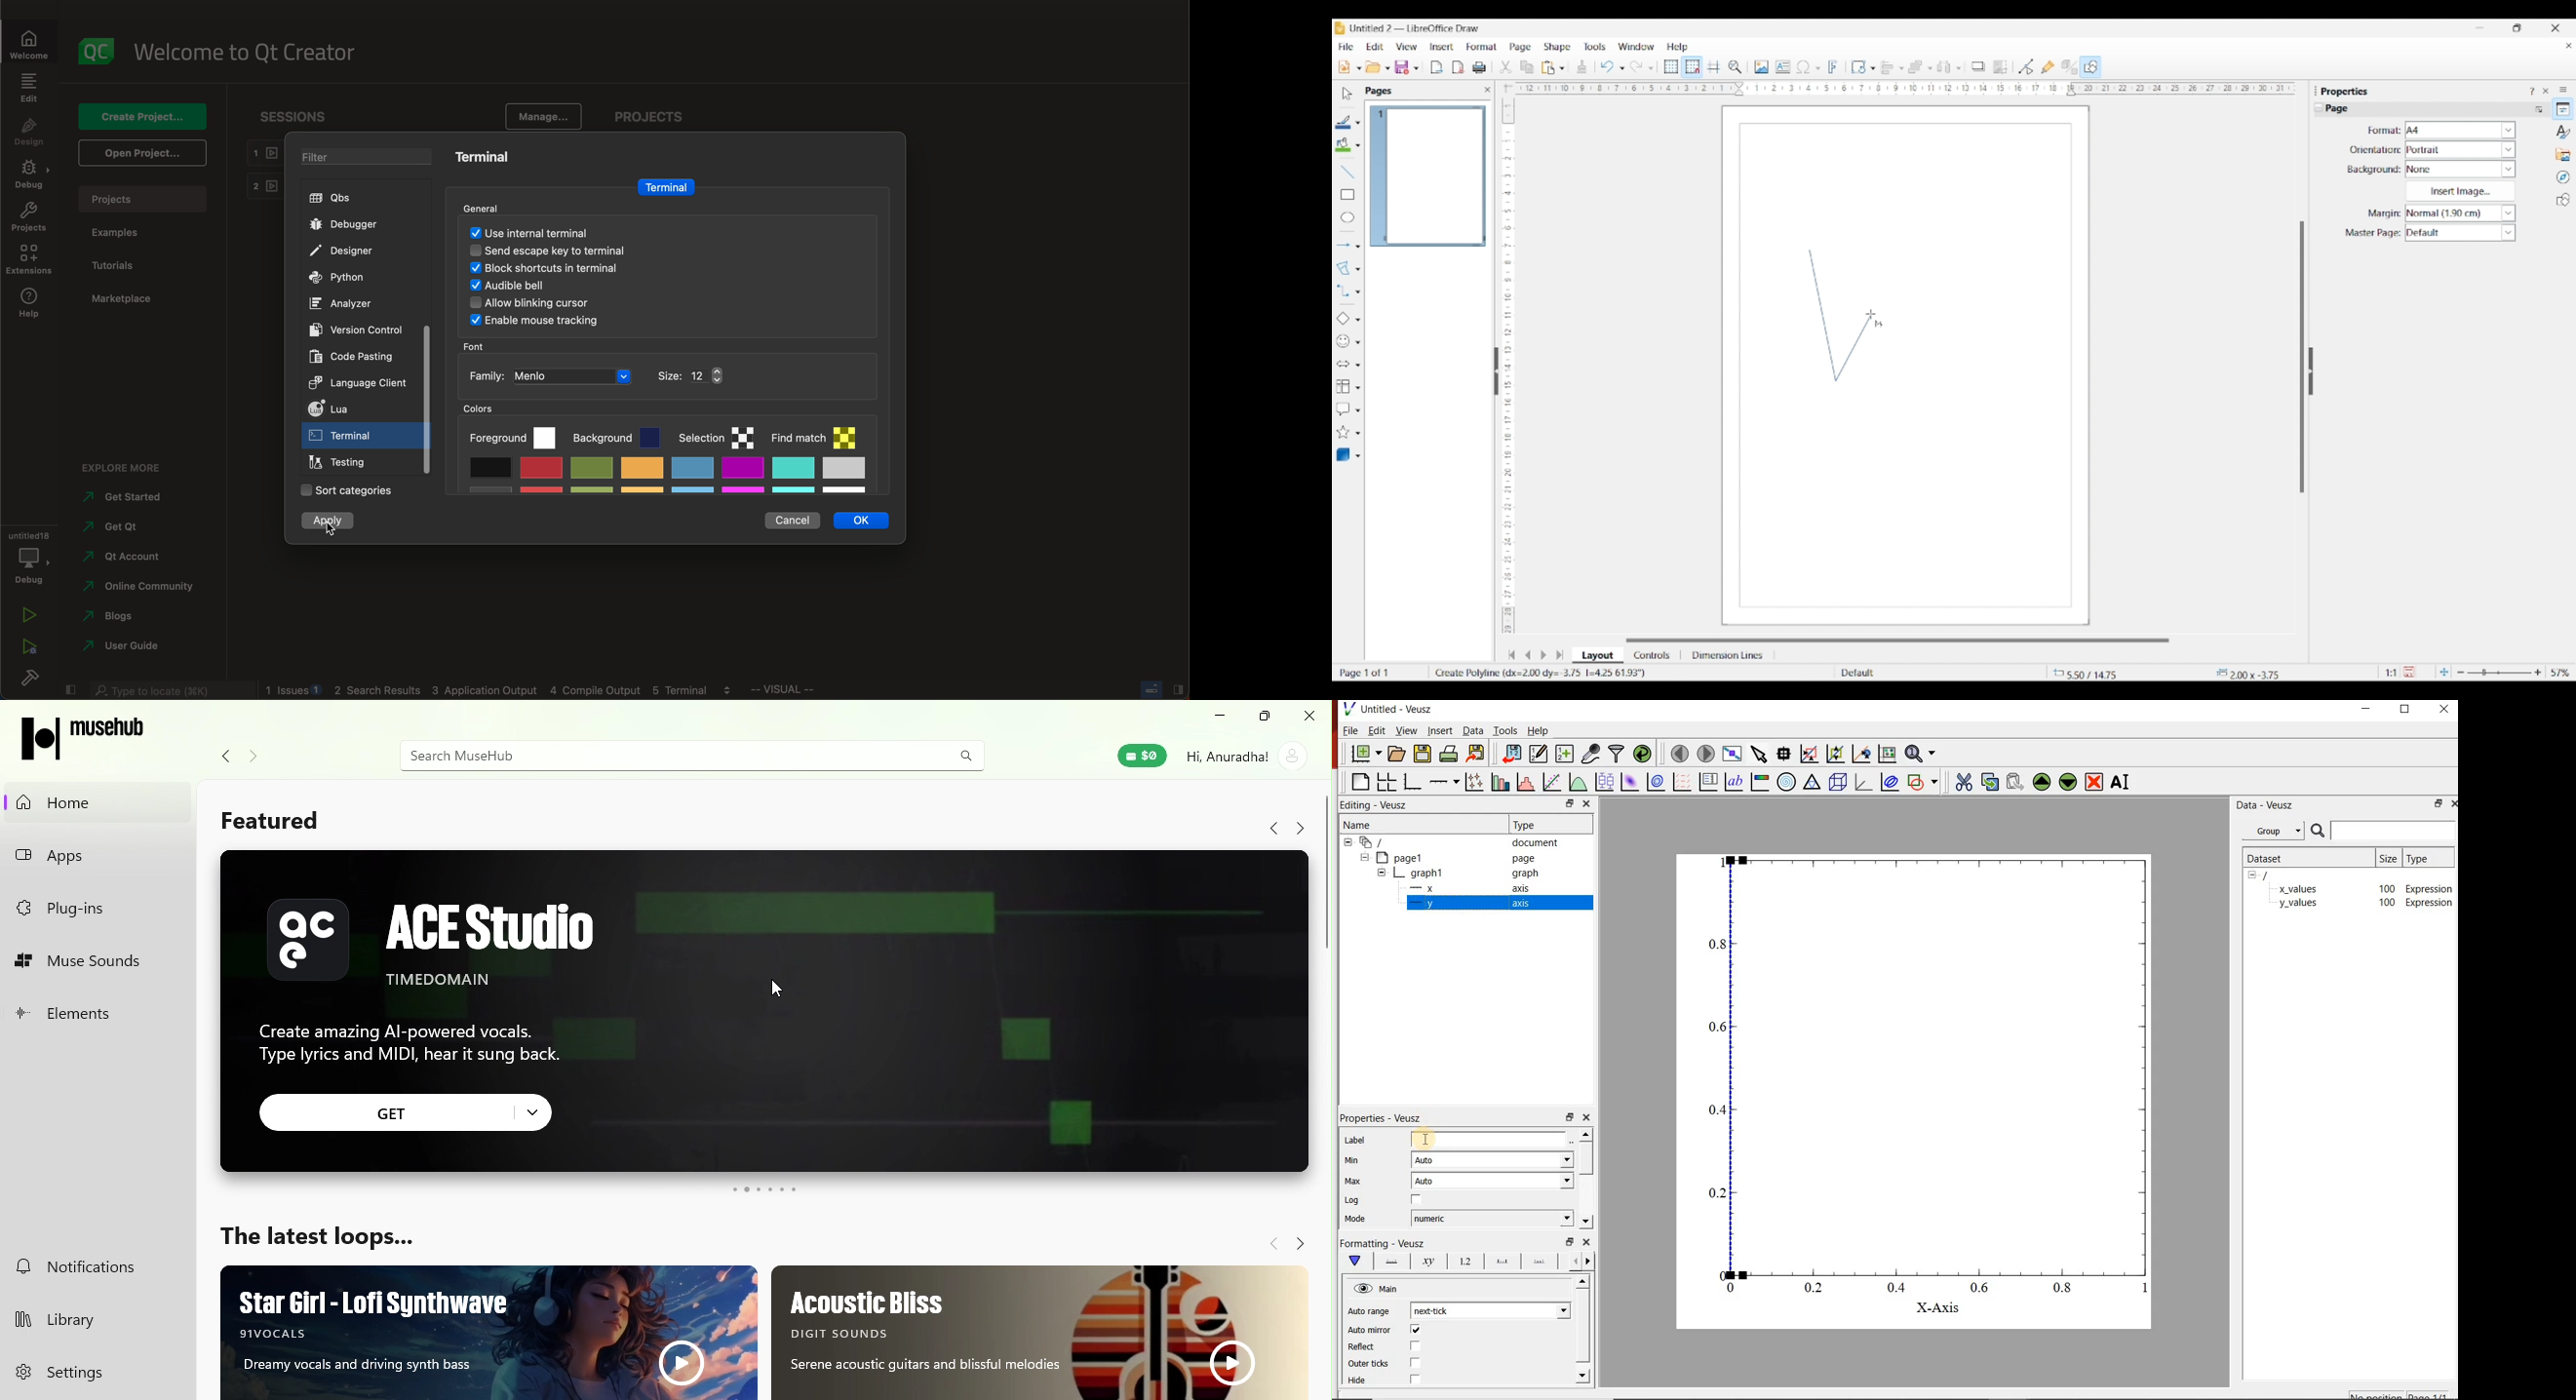  What do you see at coordinates (1901, 88) in the screenshot?
I see `Horizontal ruler` at bounding box center [1901, 88].